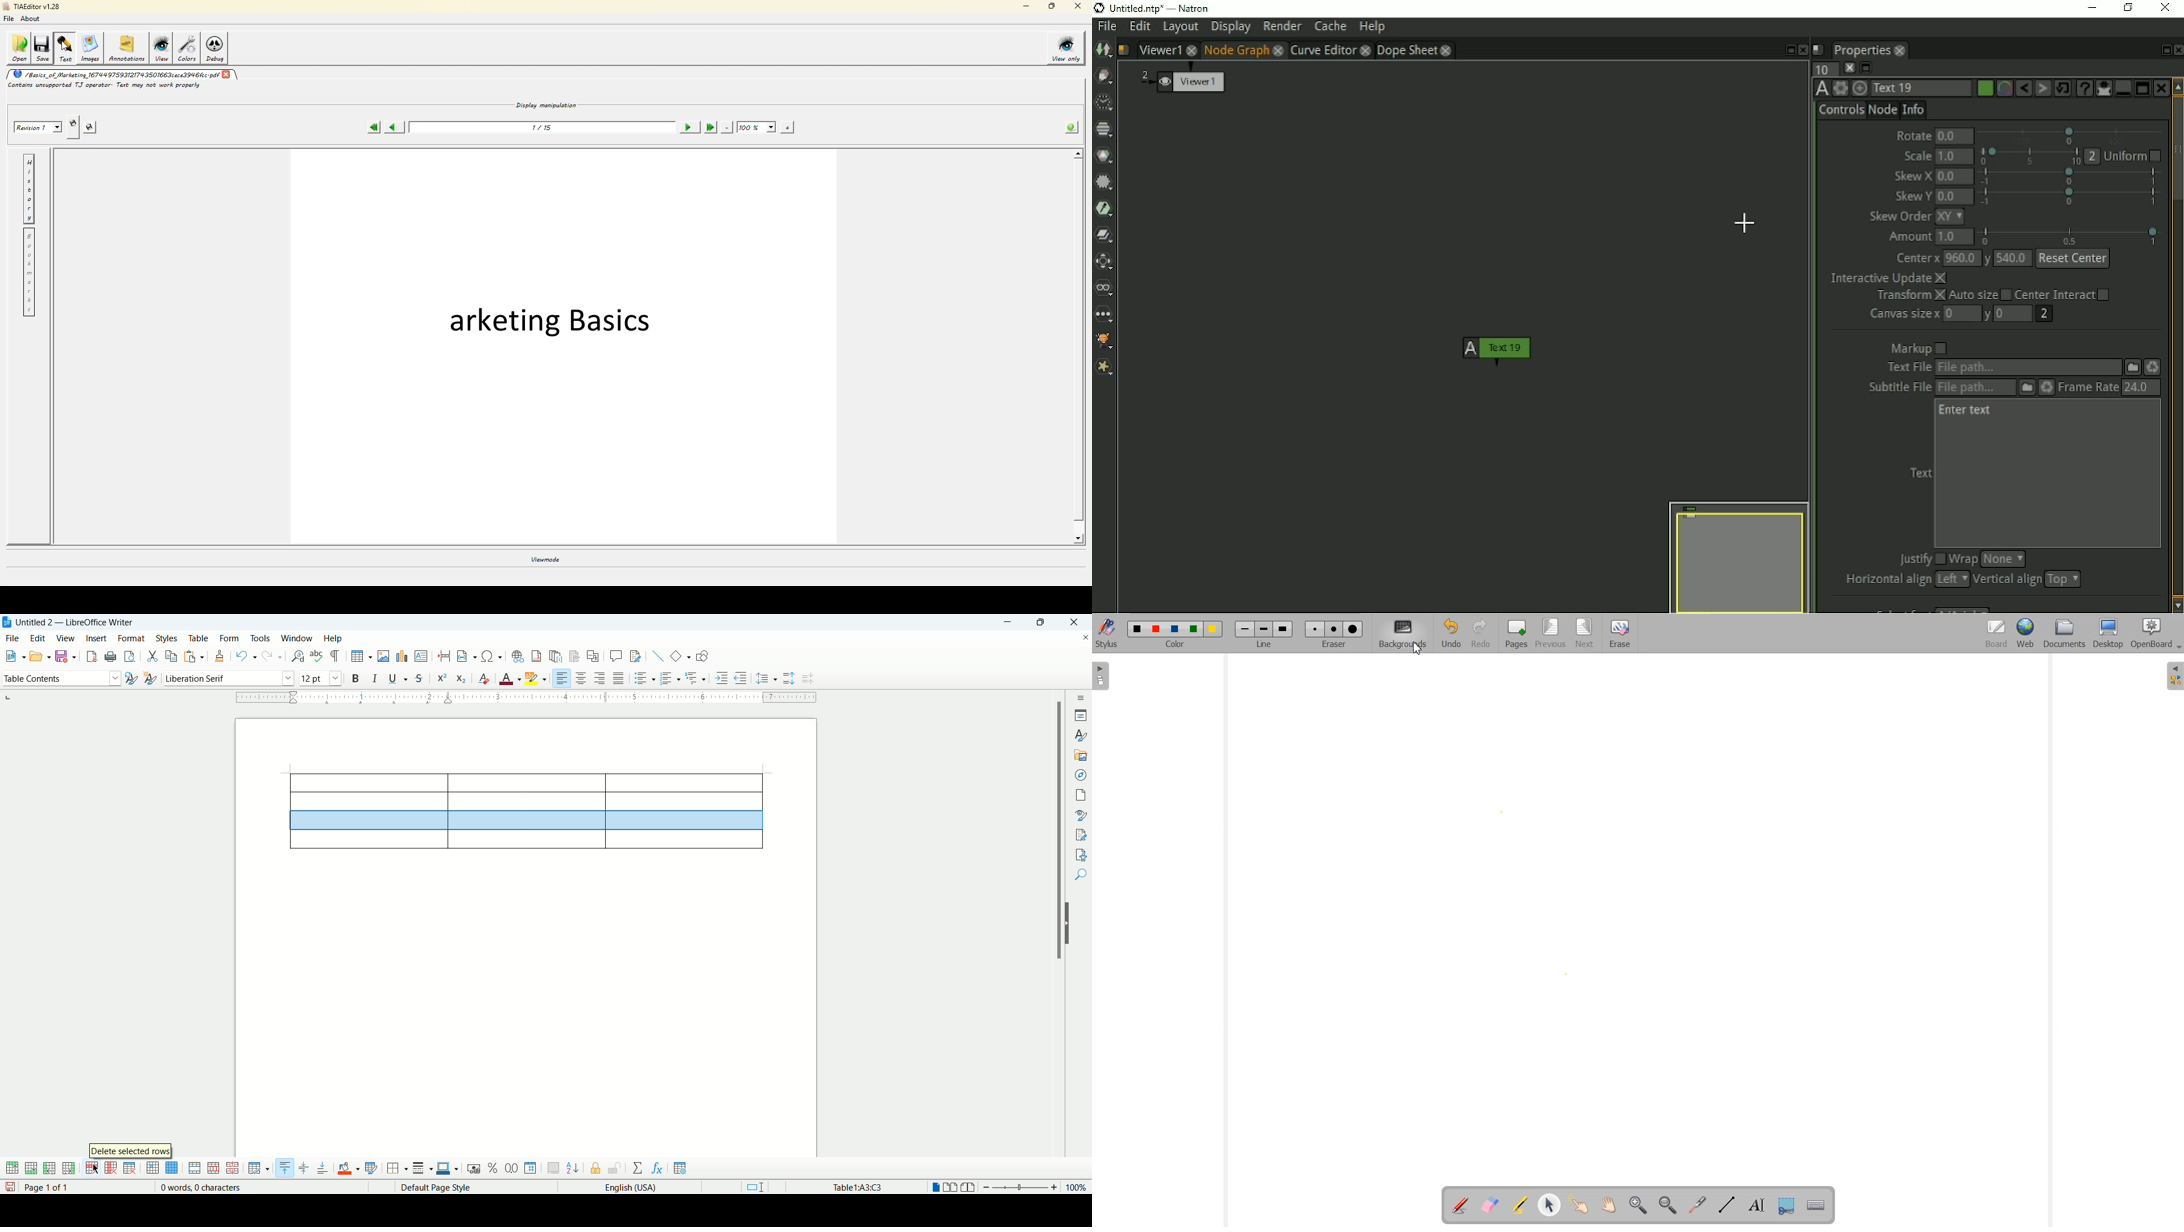  Describe the element at coordinates (374, 678) in the screenshot. I see `italics` at that location.